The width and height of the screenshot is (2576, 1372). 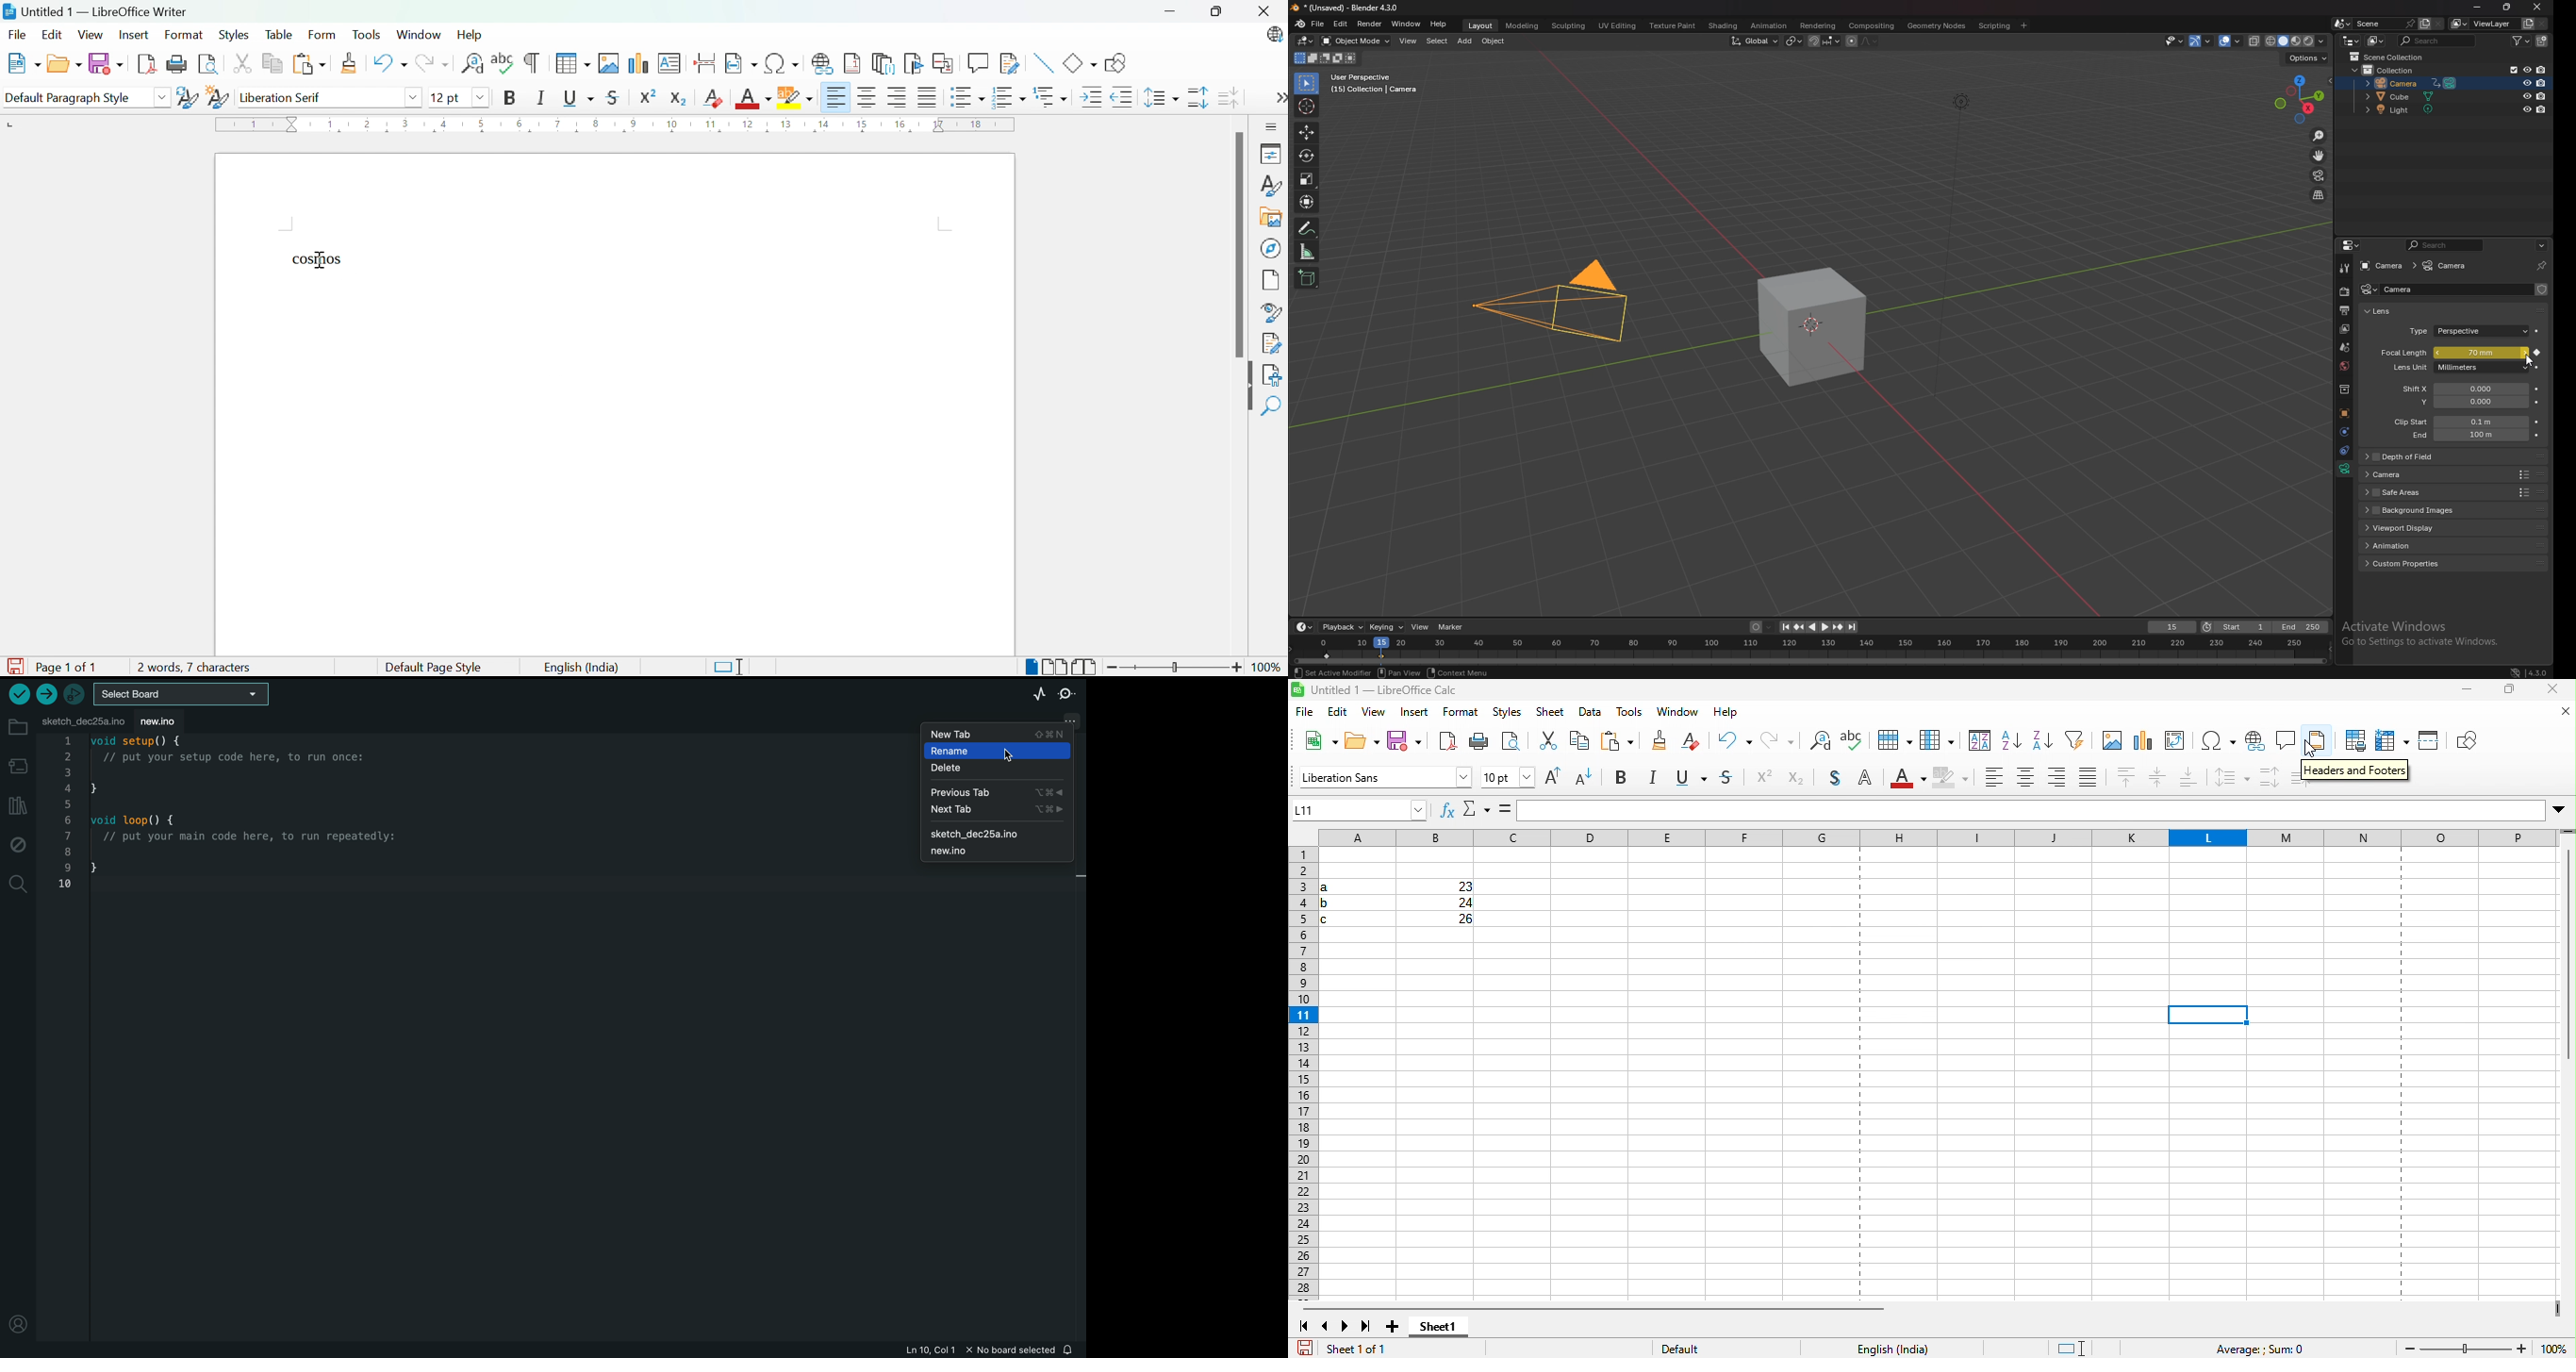 I want to click on Align left, so click(x=837, y=98).